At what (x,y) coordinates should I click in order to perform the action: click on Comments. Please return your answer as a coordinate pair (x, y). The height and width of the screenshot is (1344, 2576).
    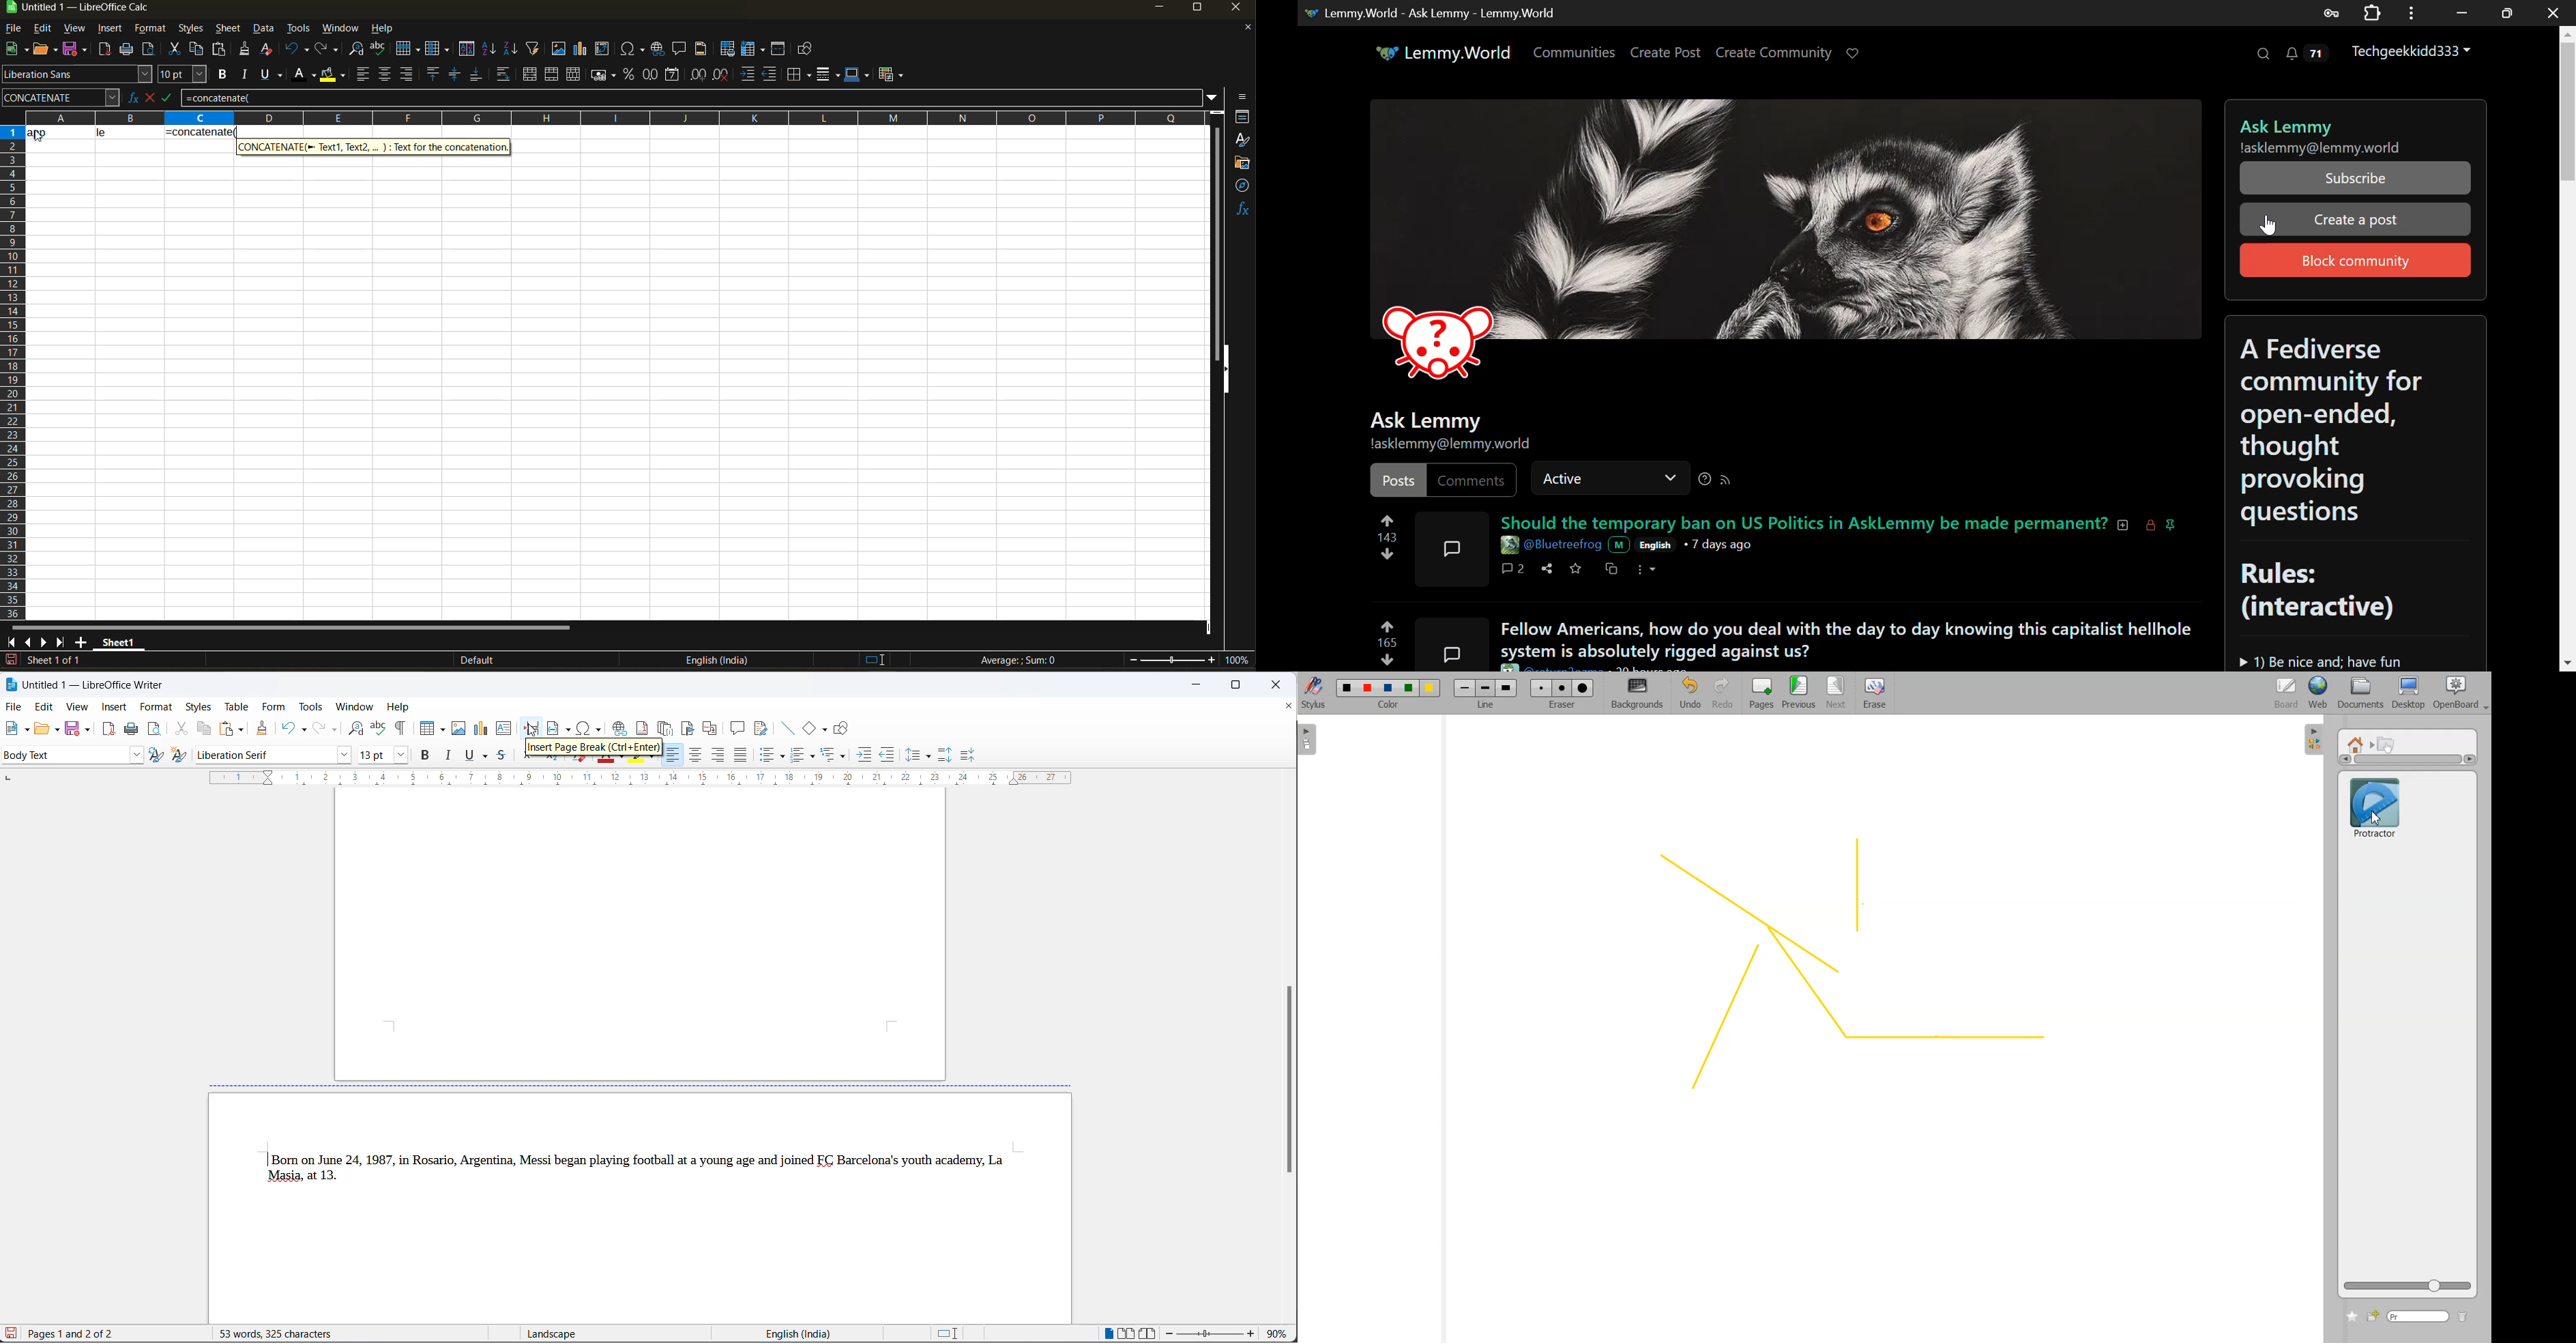
    Looking at the image, I should click on (1512, 570).